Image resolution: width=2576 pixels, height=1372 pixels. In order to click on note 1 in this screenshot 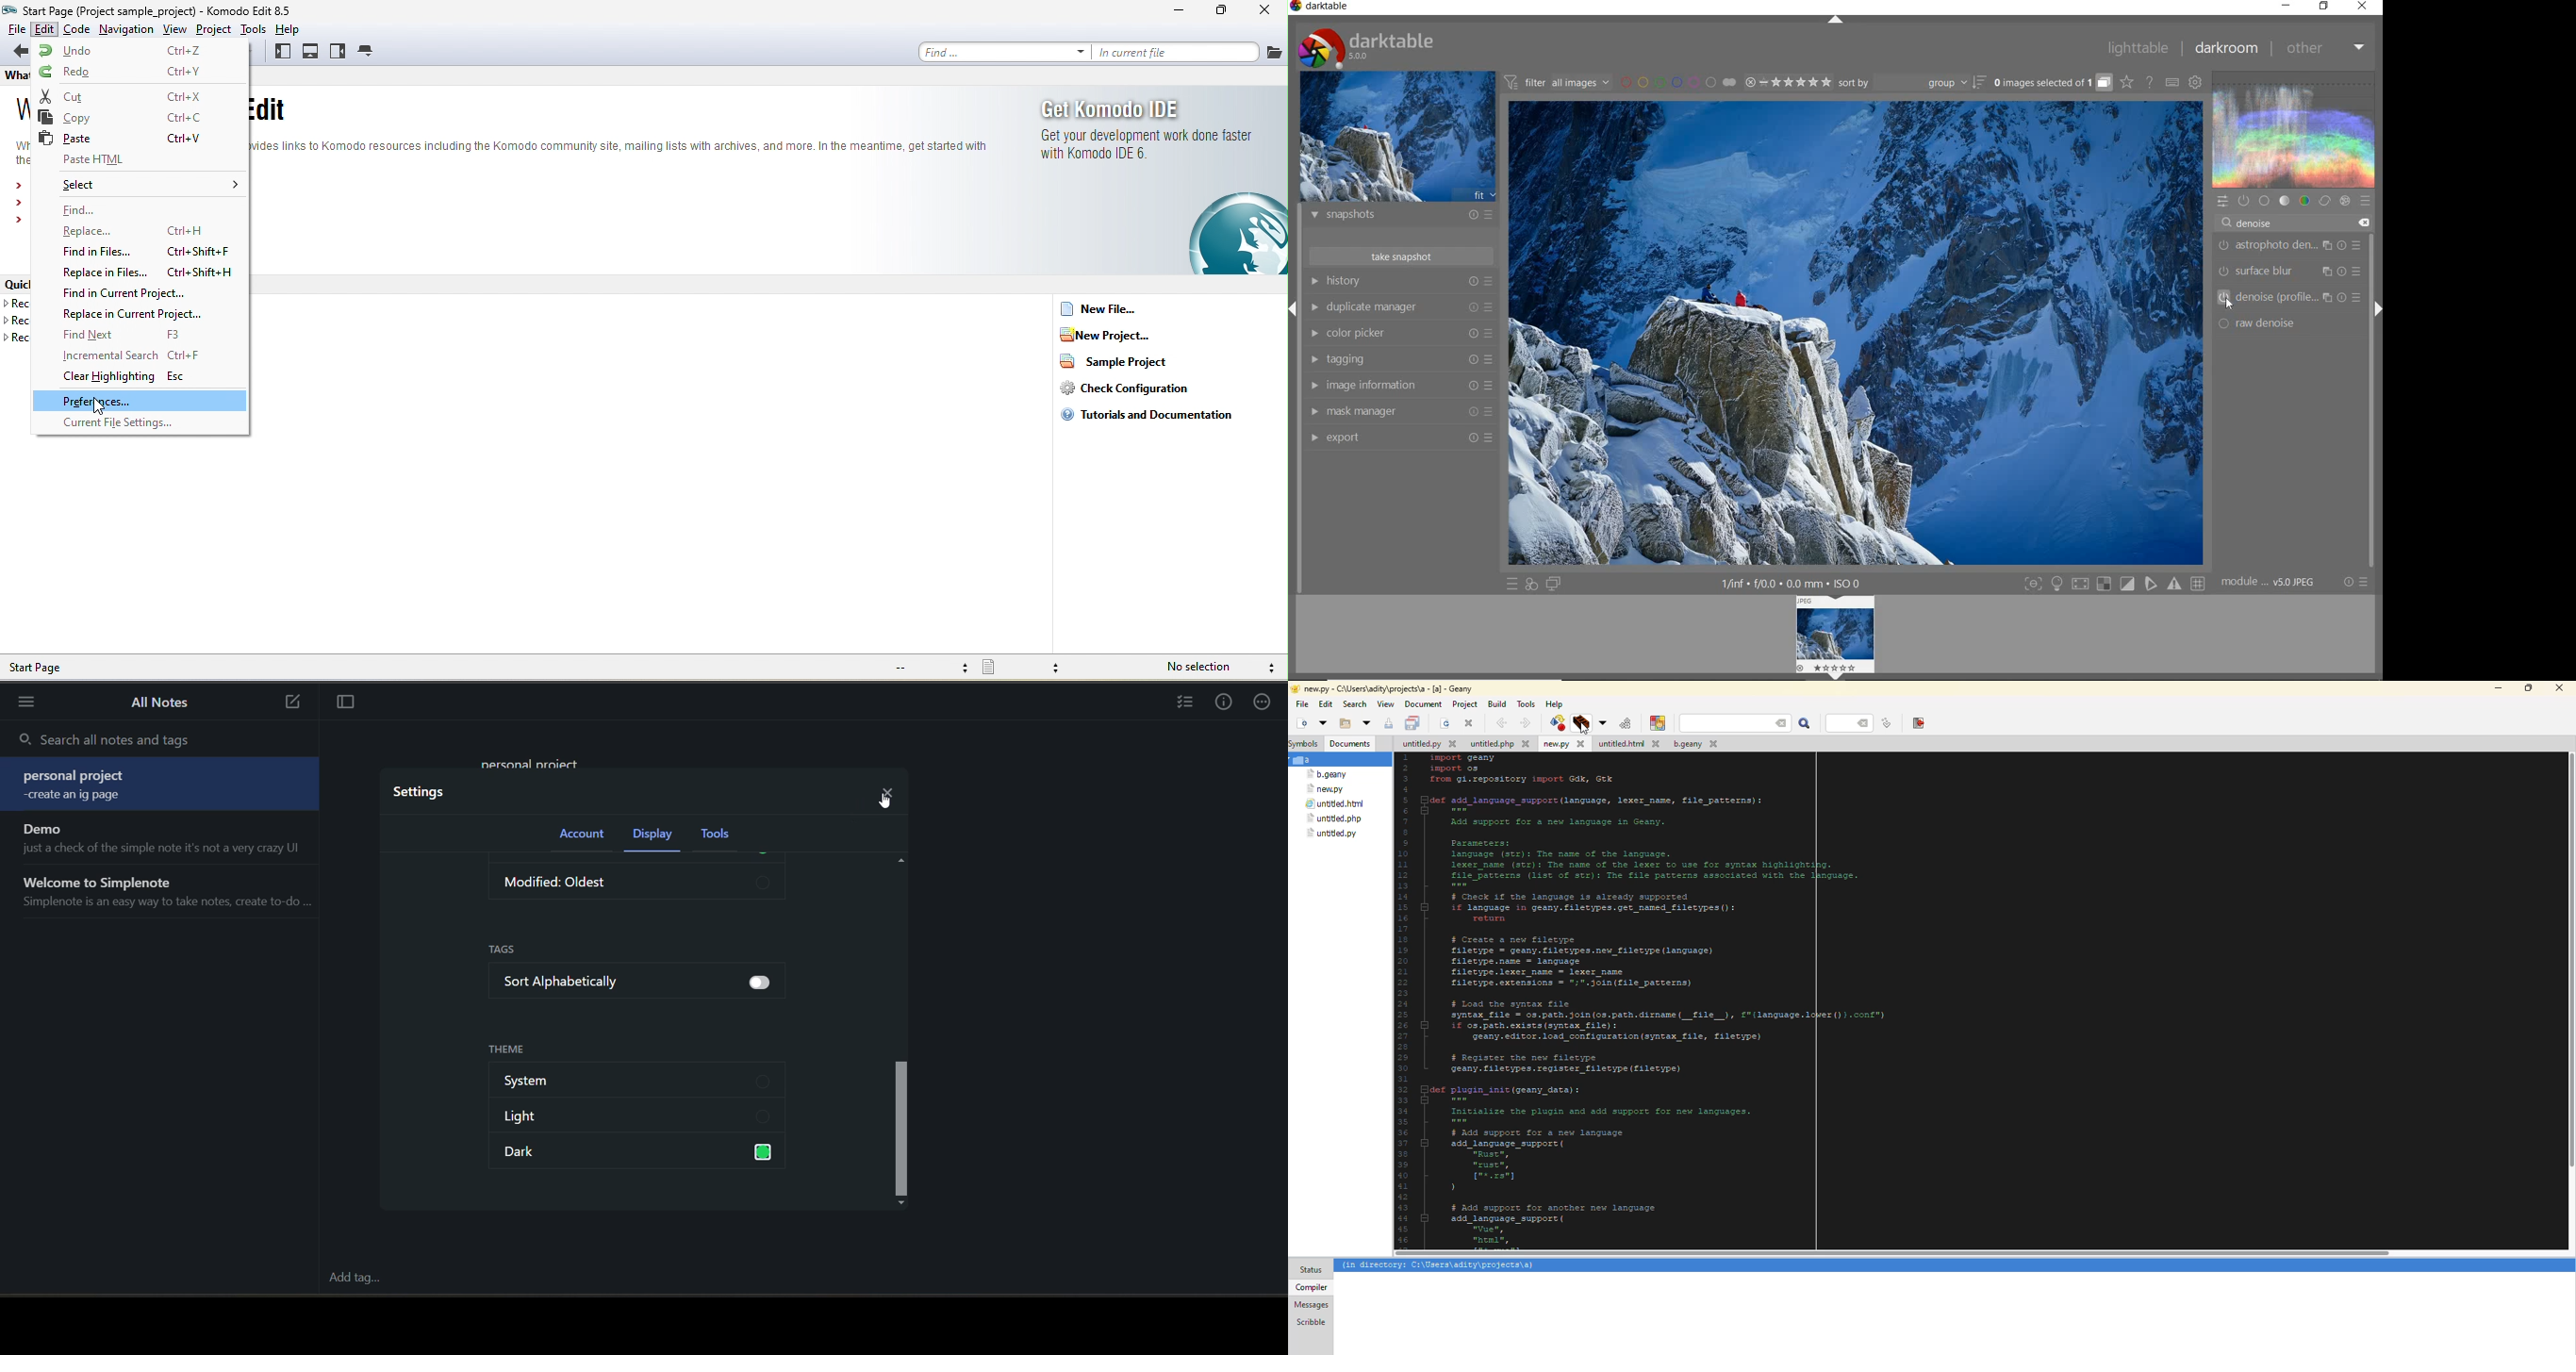, I will do `click(164, 785)`.